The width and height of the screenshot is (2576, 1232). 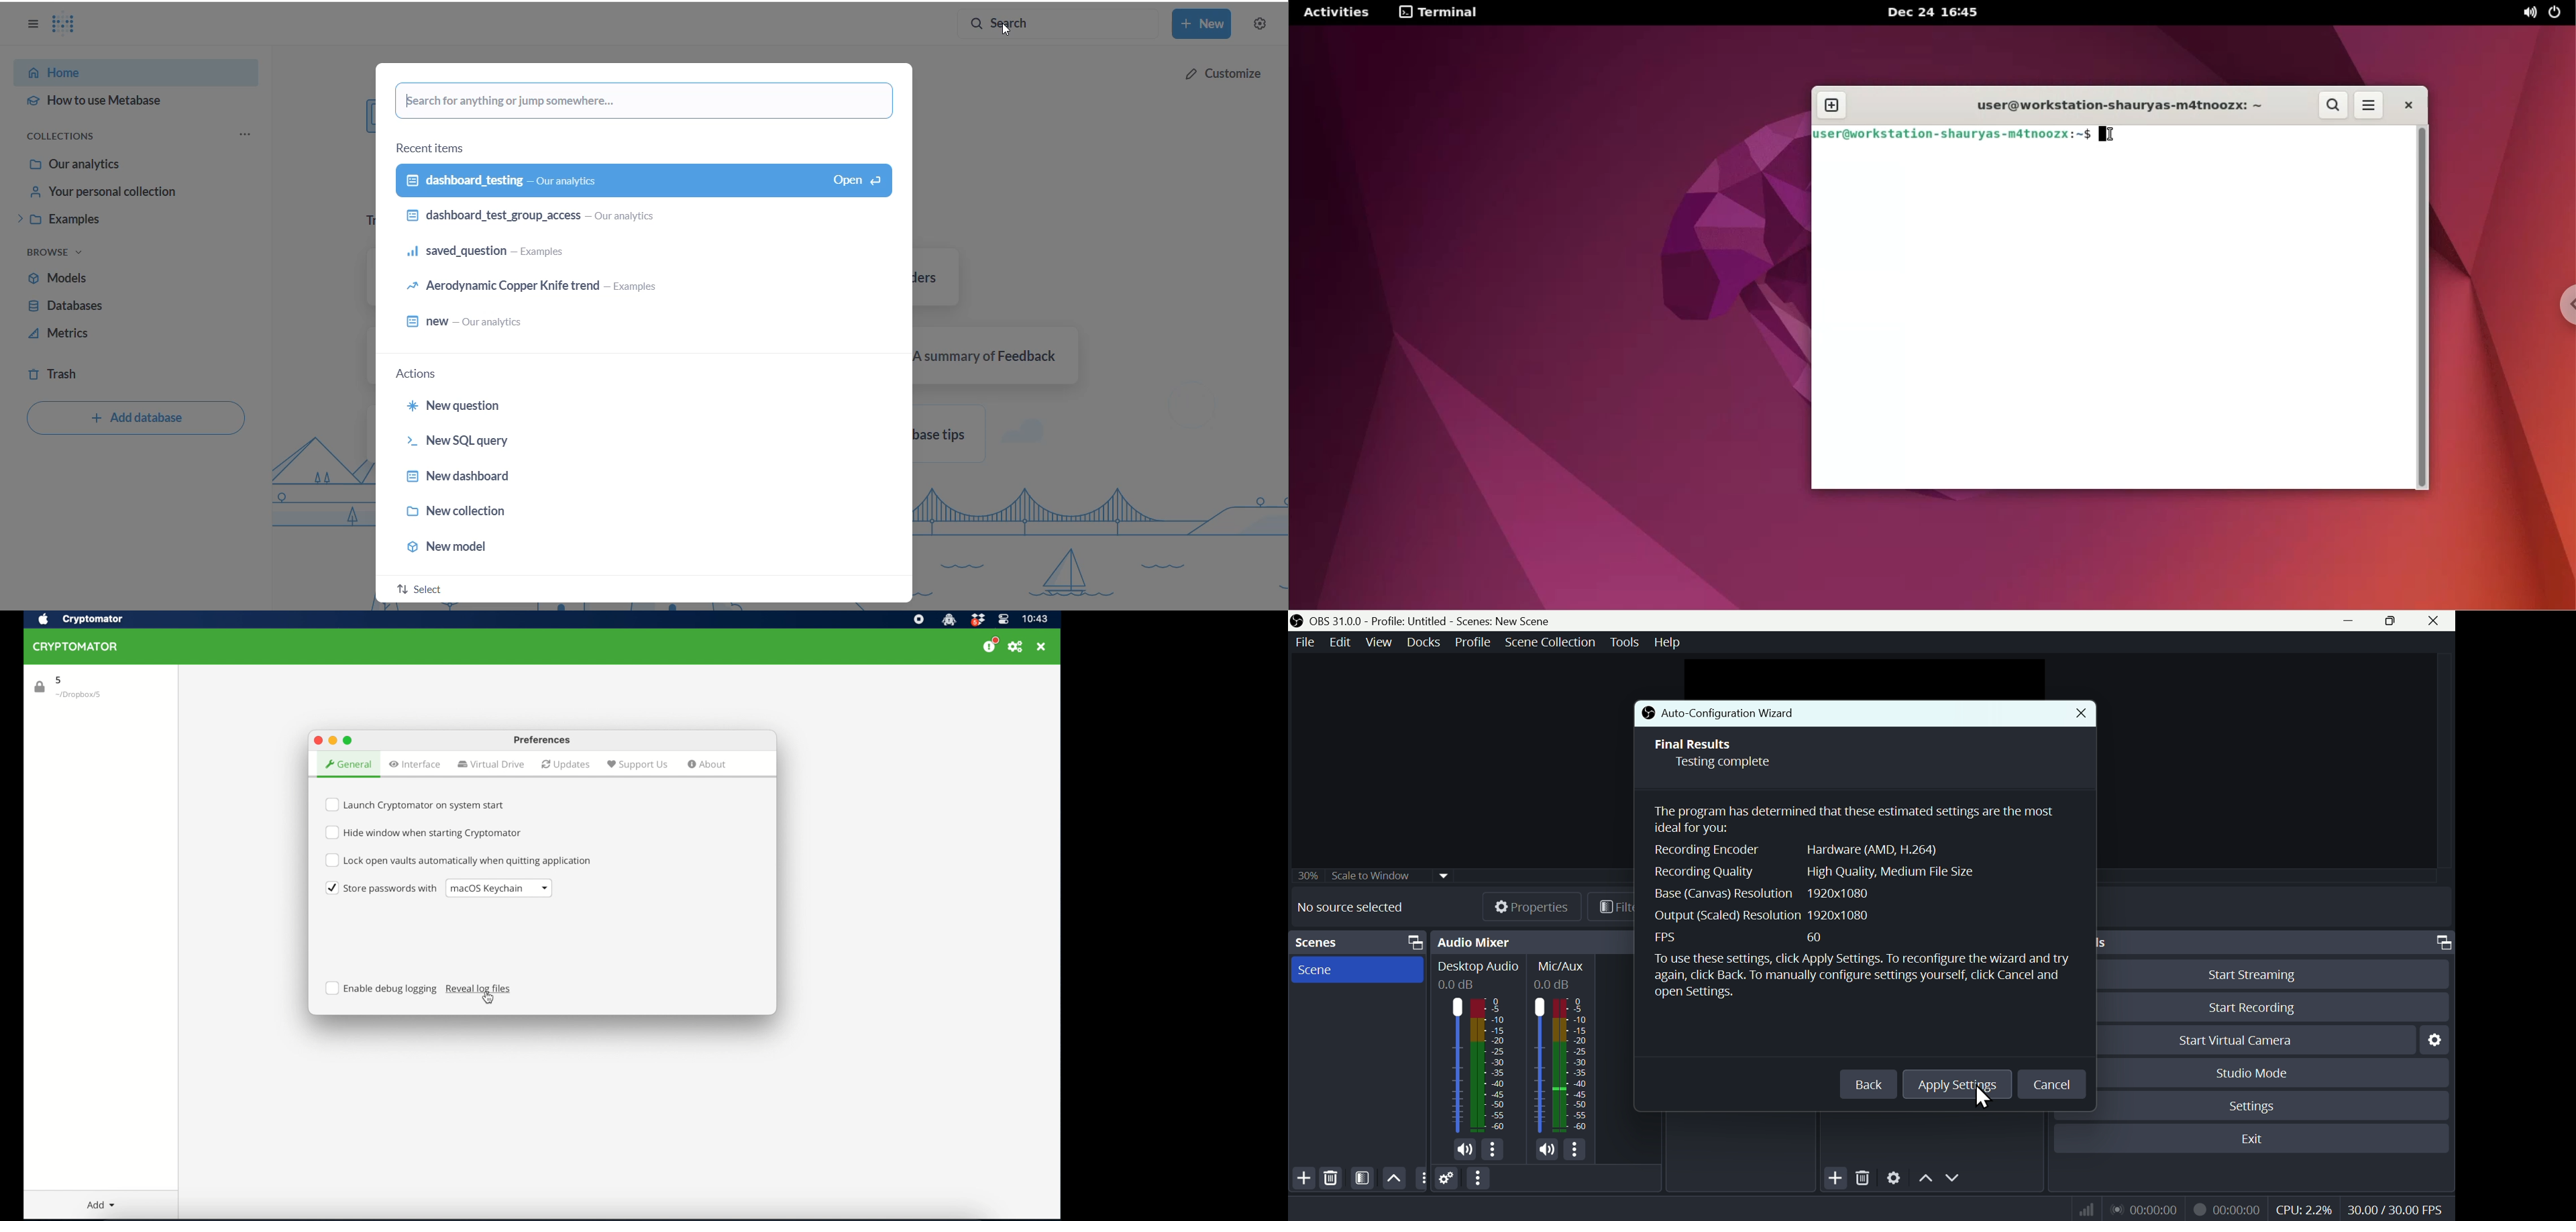 What do you see at coordinates (133, 166) in the screenshot?
I see `our analytics` at bounding box center [133, 166].